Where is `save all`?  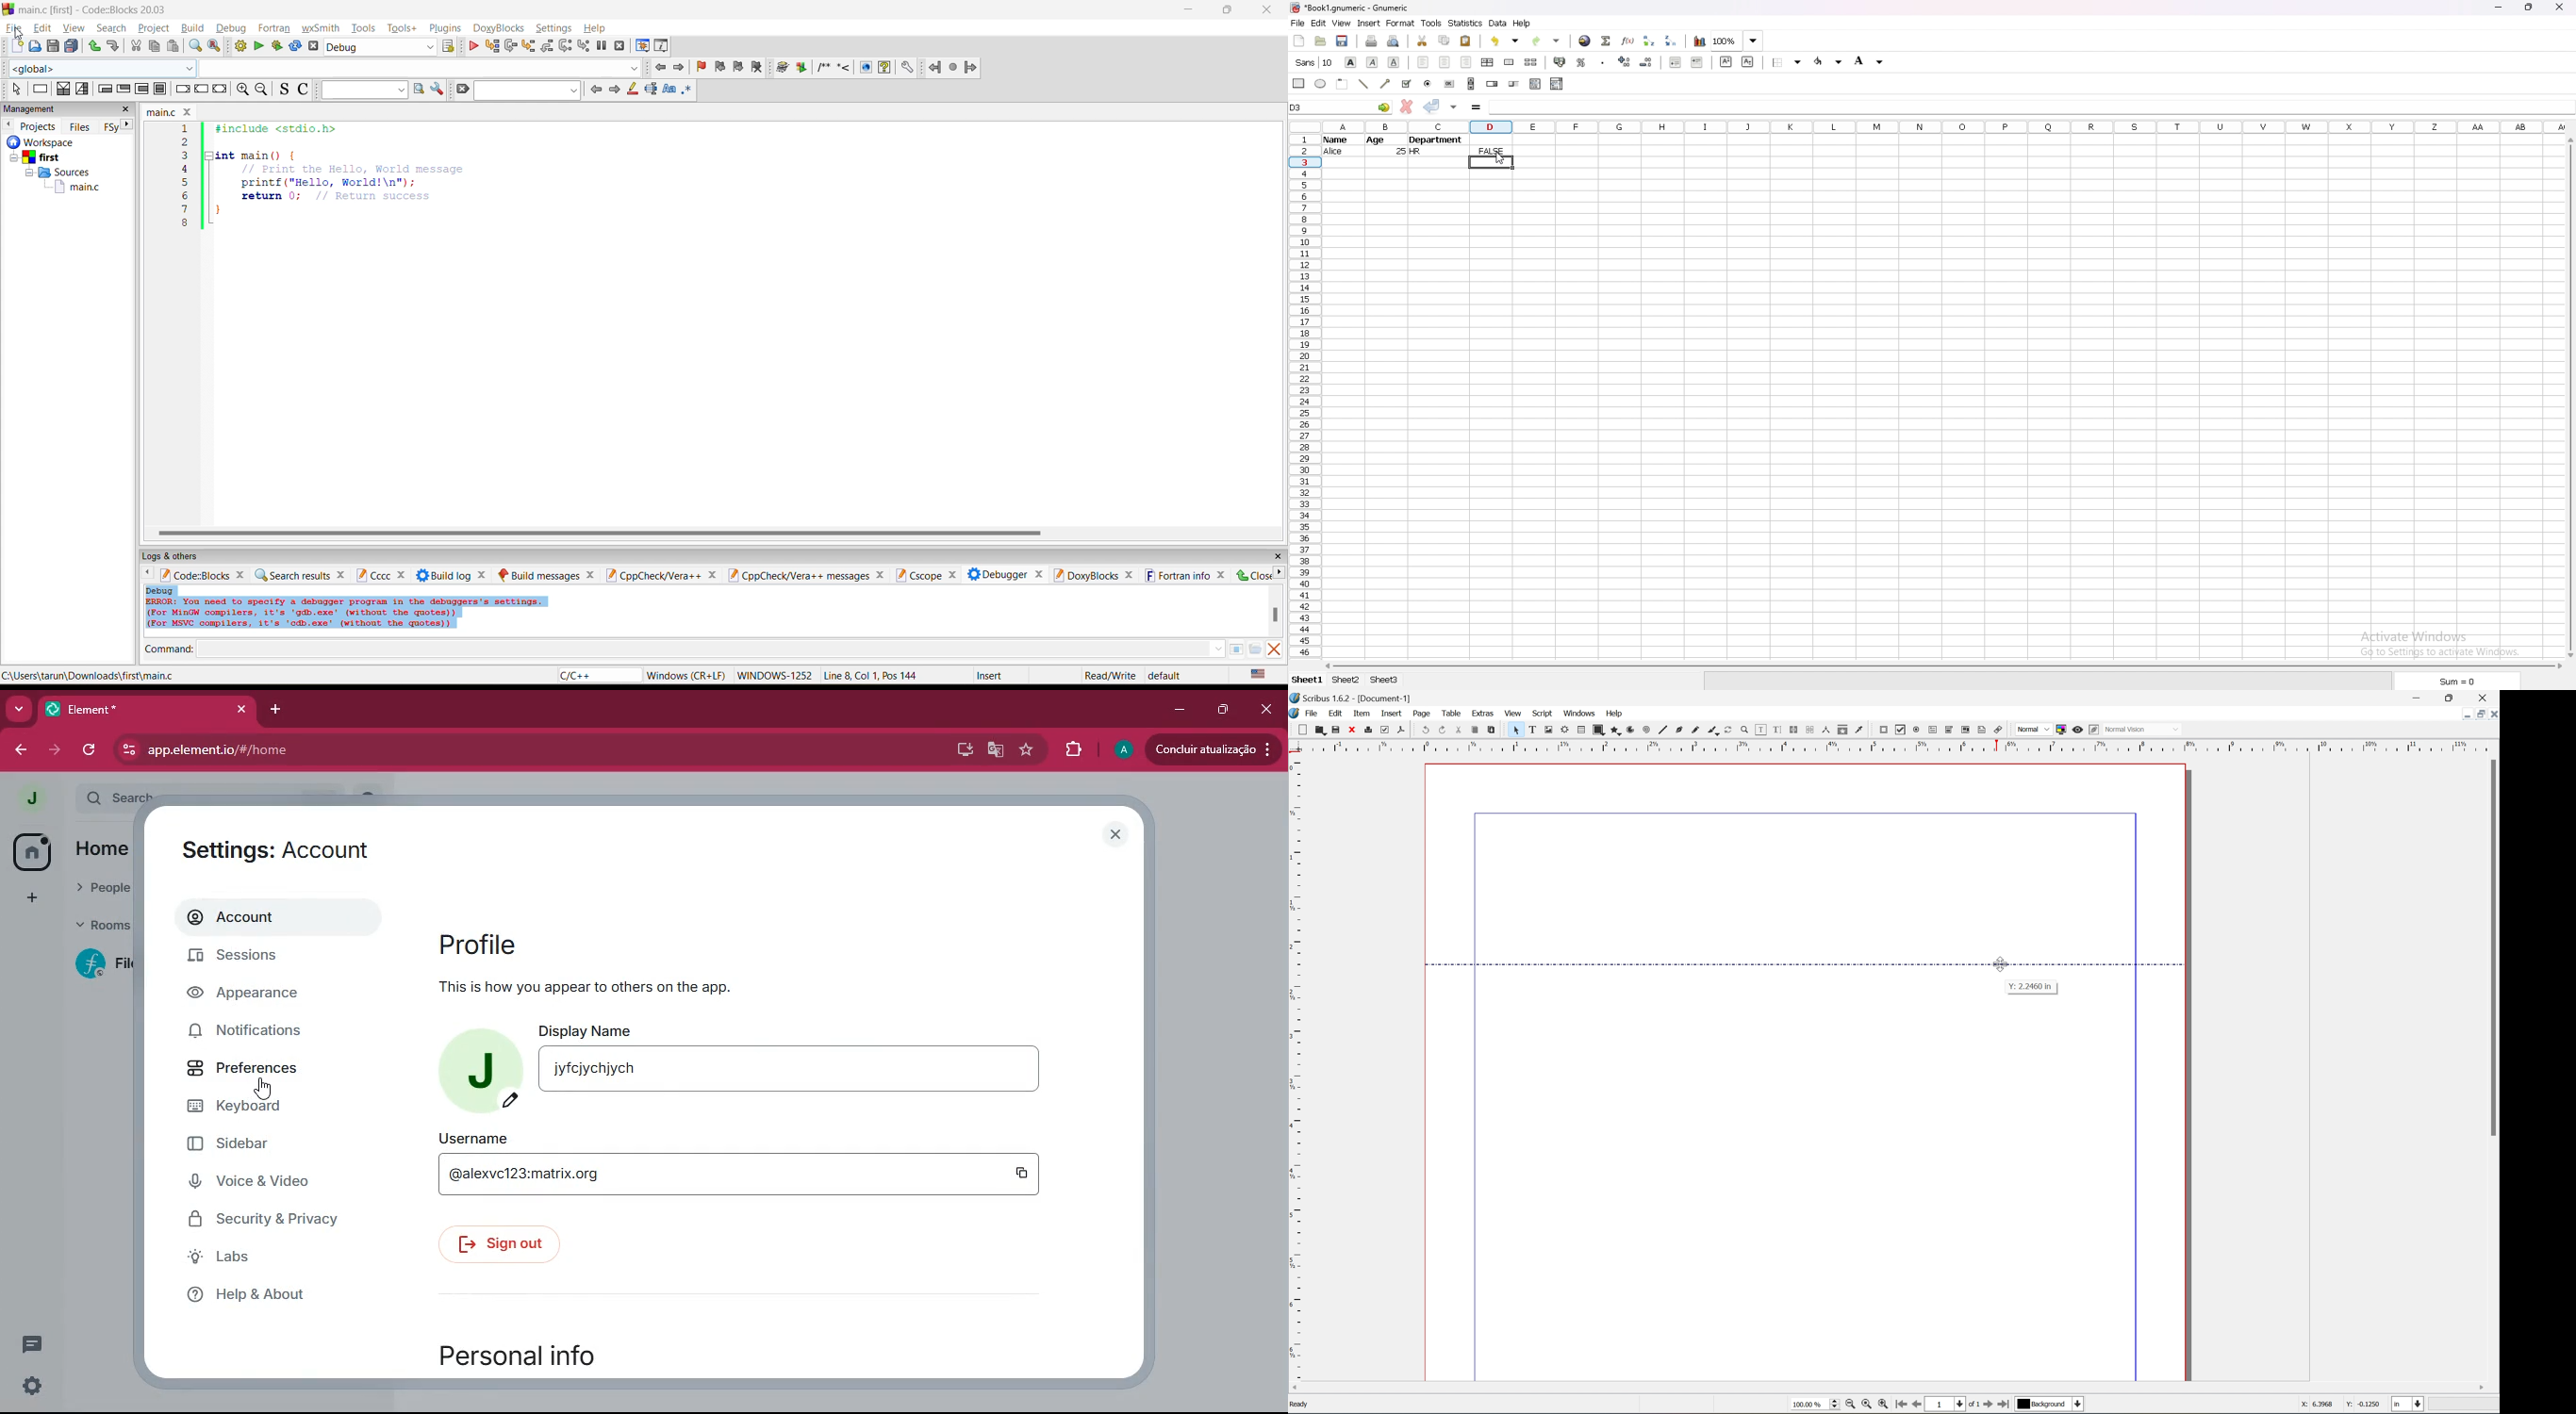
save all is located at coordinates (72, 46).